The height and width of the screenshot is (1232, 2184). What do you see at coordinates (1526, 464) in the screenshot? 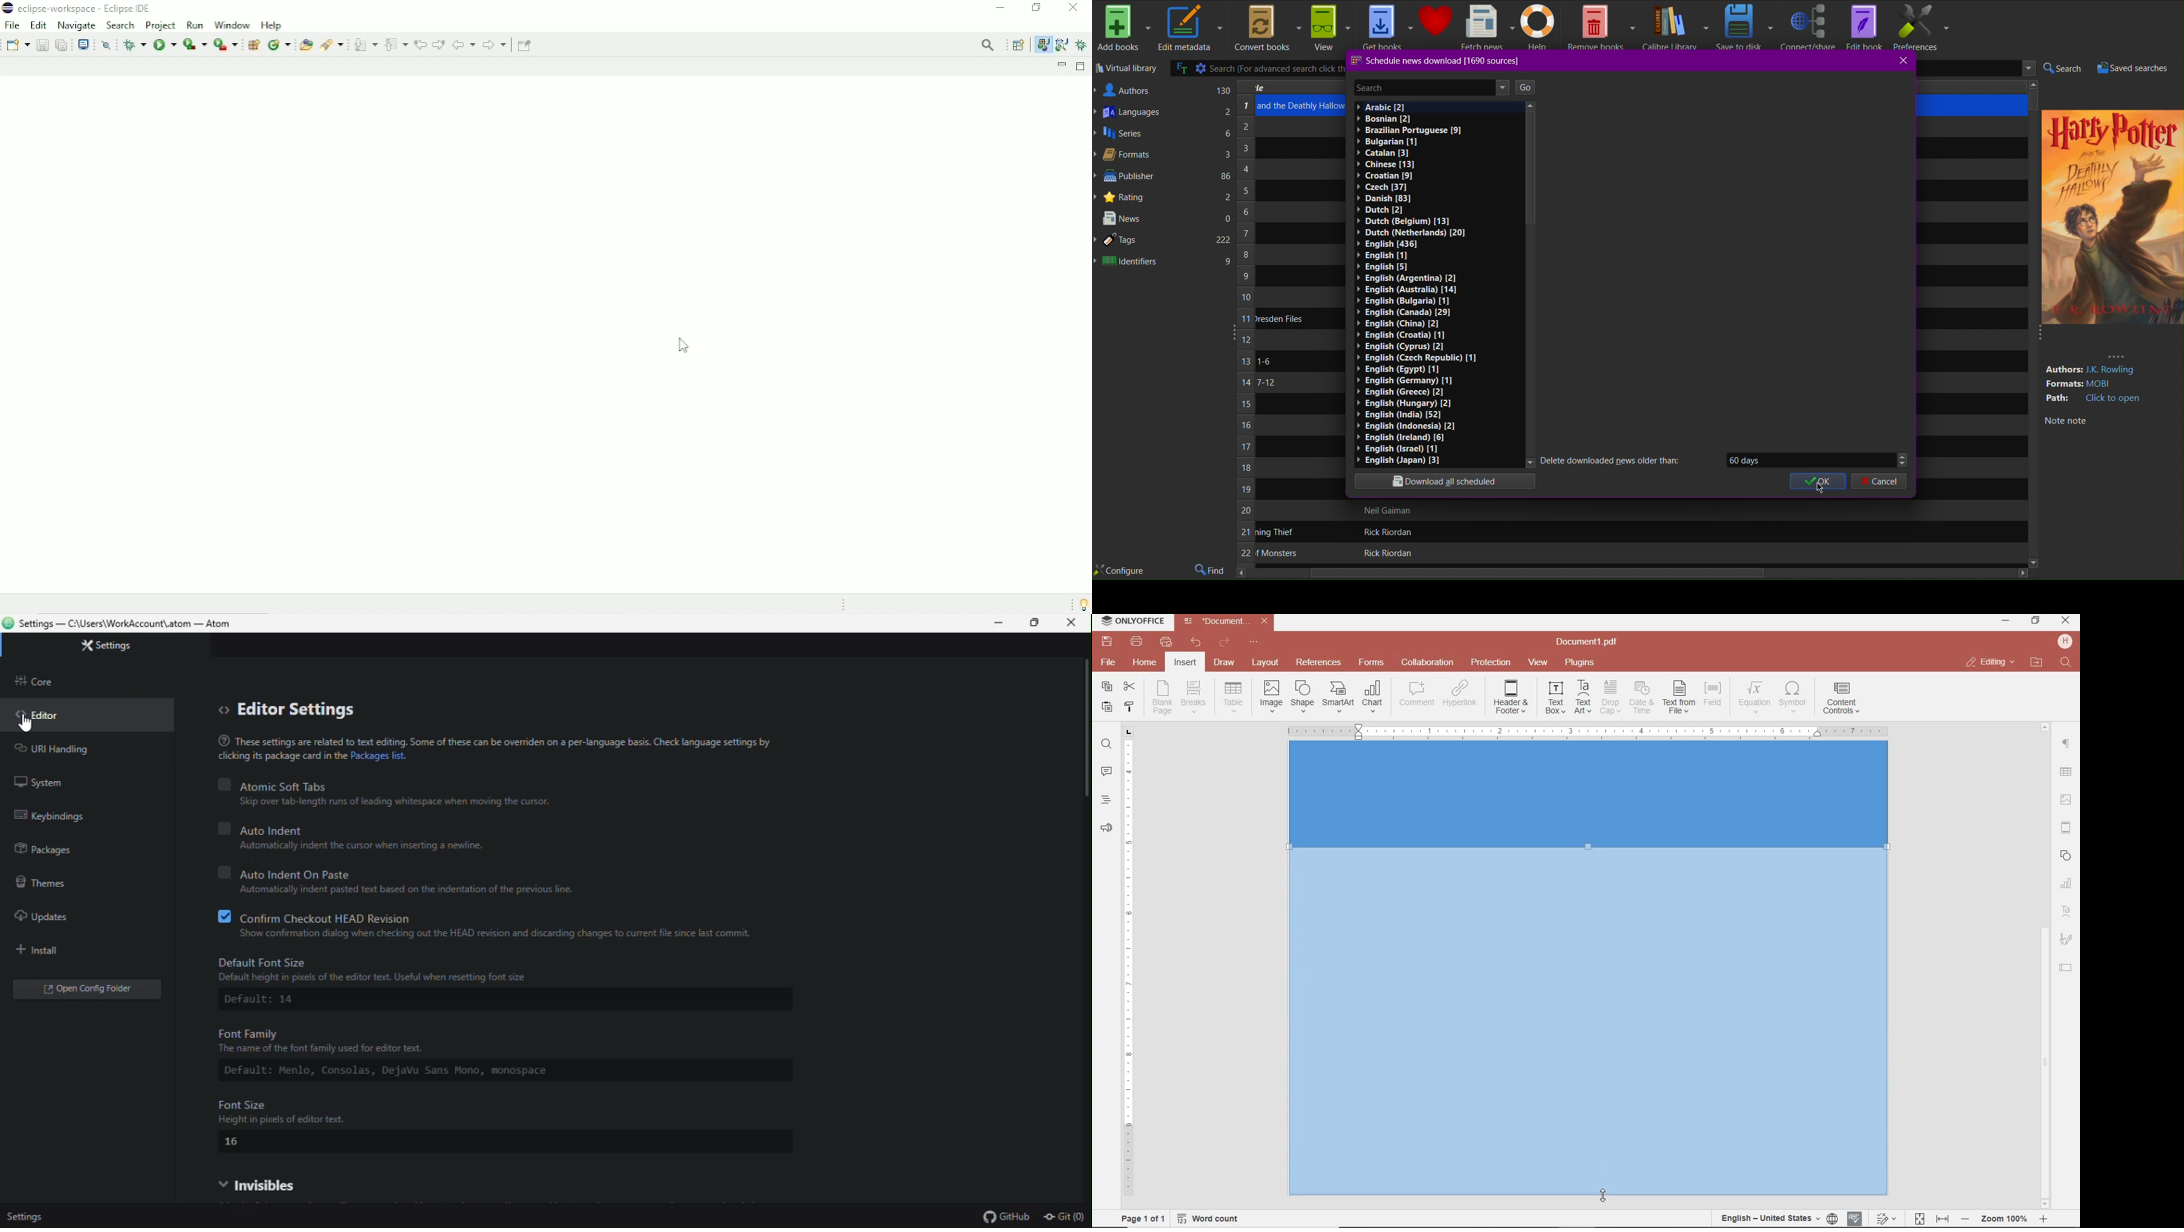
I see `down` at bounding box center [1526, 464].